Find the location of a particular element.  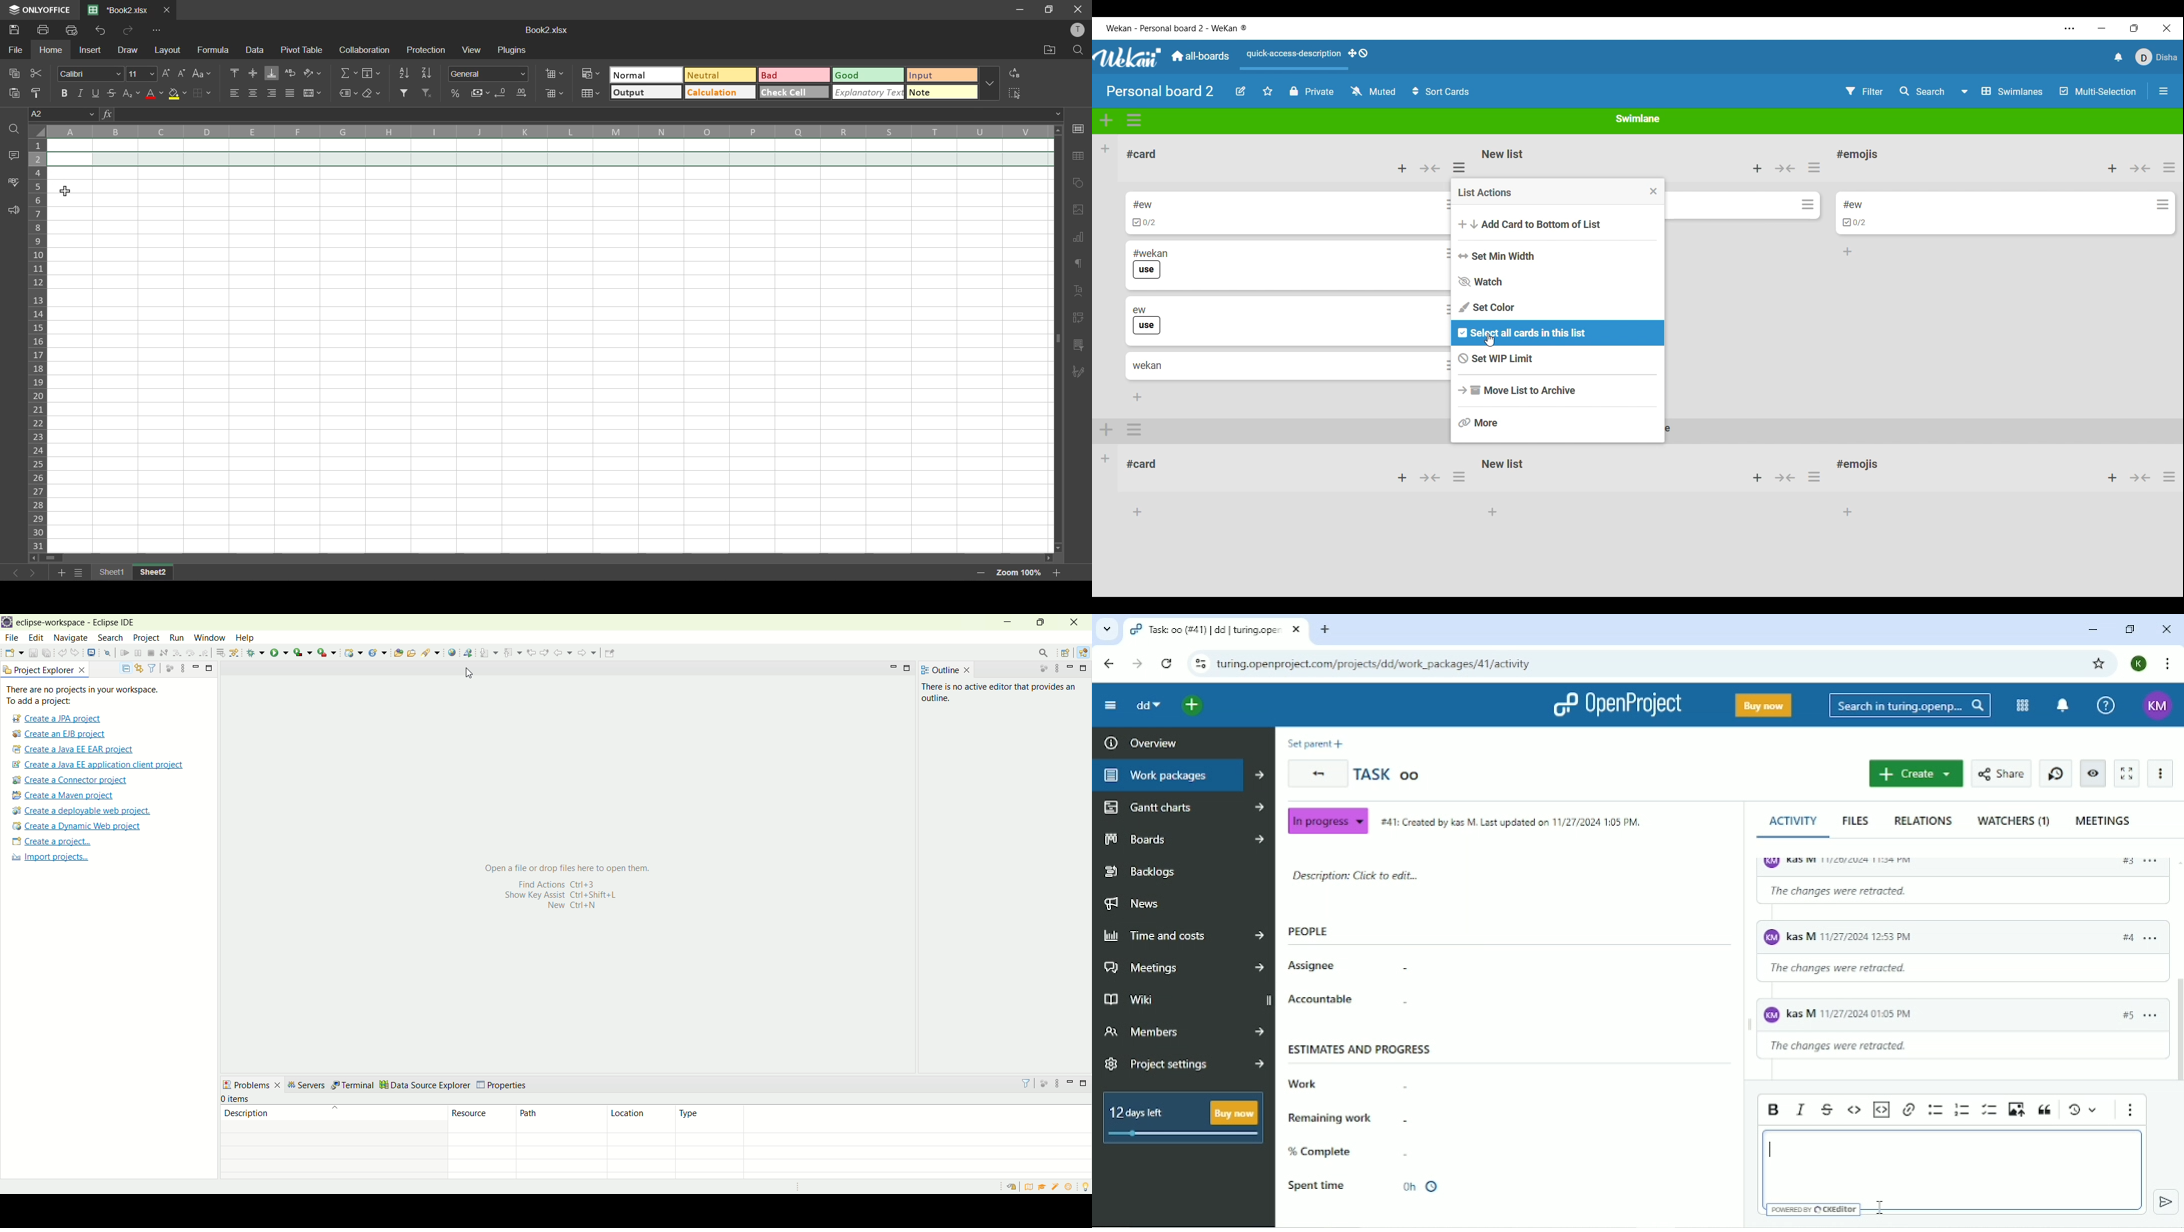

Board title is located at coordinates (1160, 91).